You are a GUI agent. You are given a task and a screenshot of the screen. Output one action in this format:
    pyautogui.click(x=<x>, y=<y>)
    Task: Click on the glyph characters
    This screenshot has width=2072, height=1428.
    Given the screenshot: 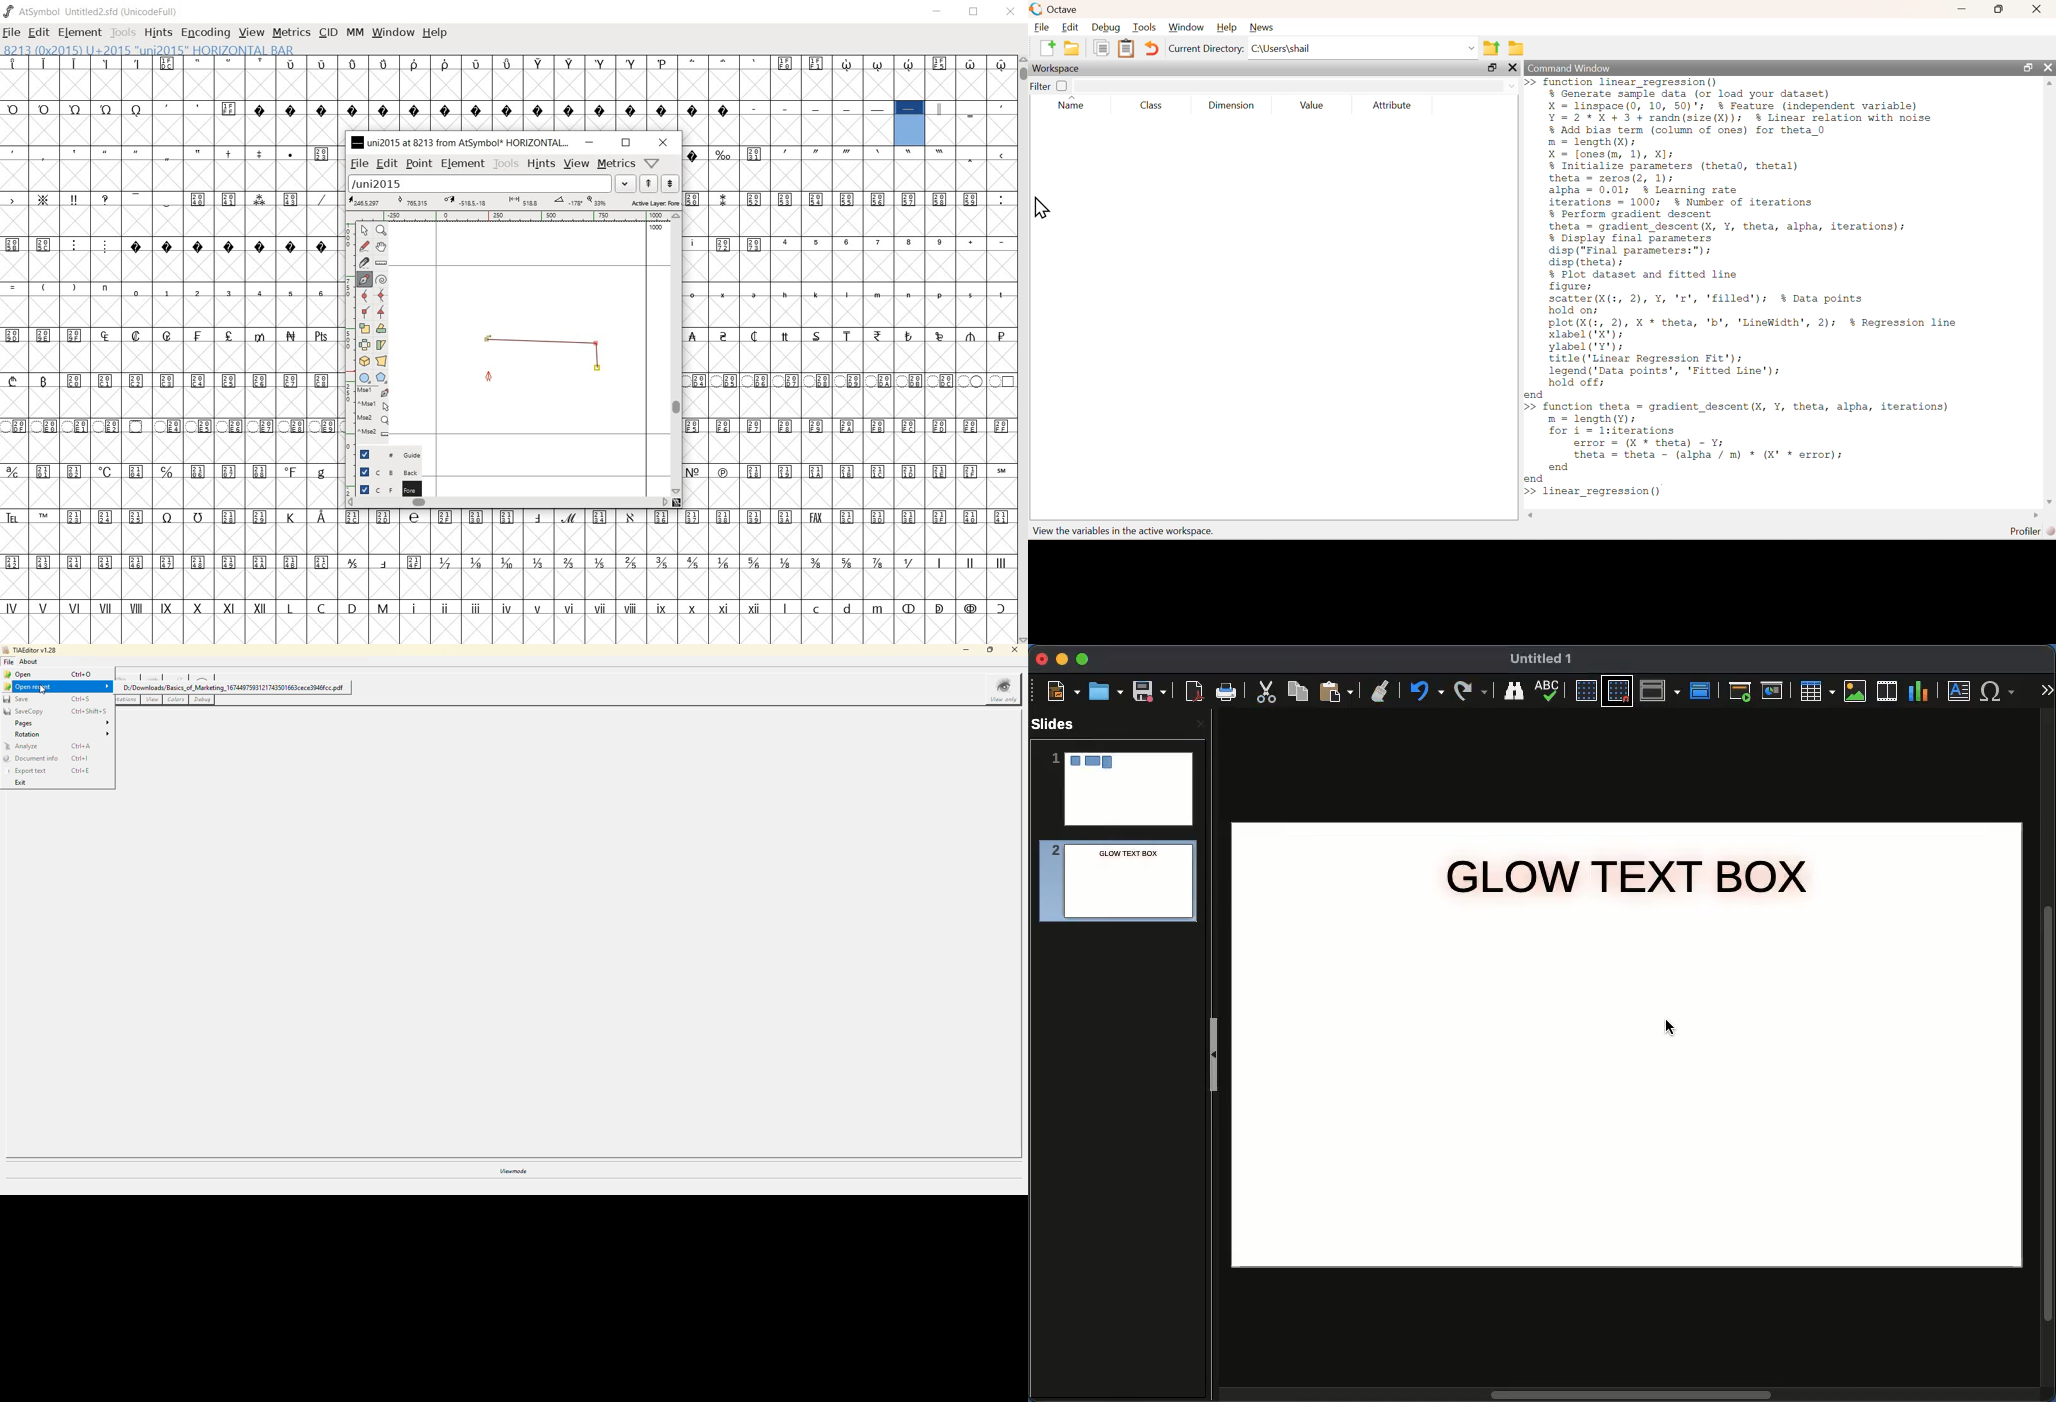 What is the action you would take?
    pyautogui.click(x=689, y=78)
    